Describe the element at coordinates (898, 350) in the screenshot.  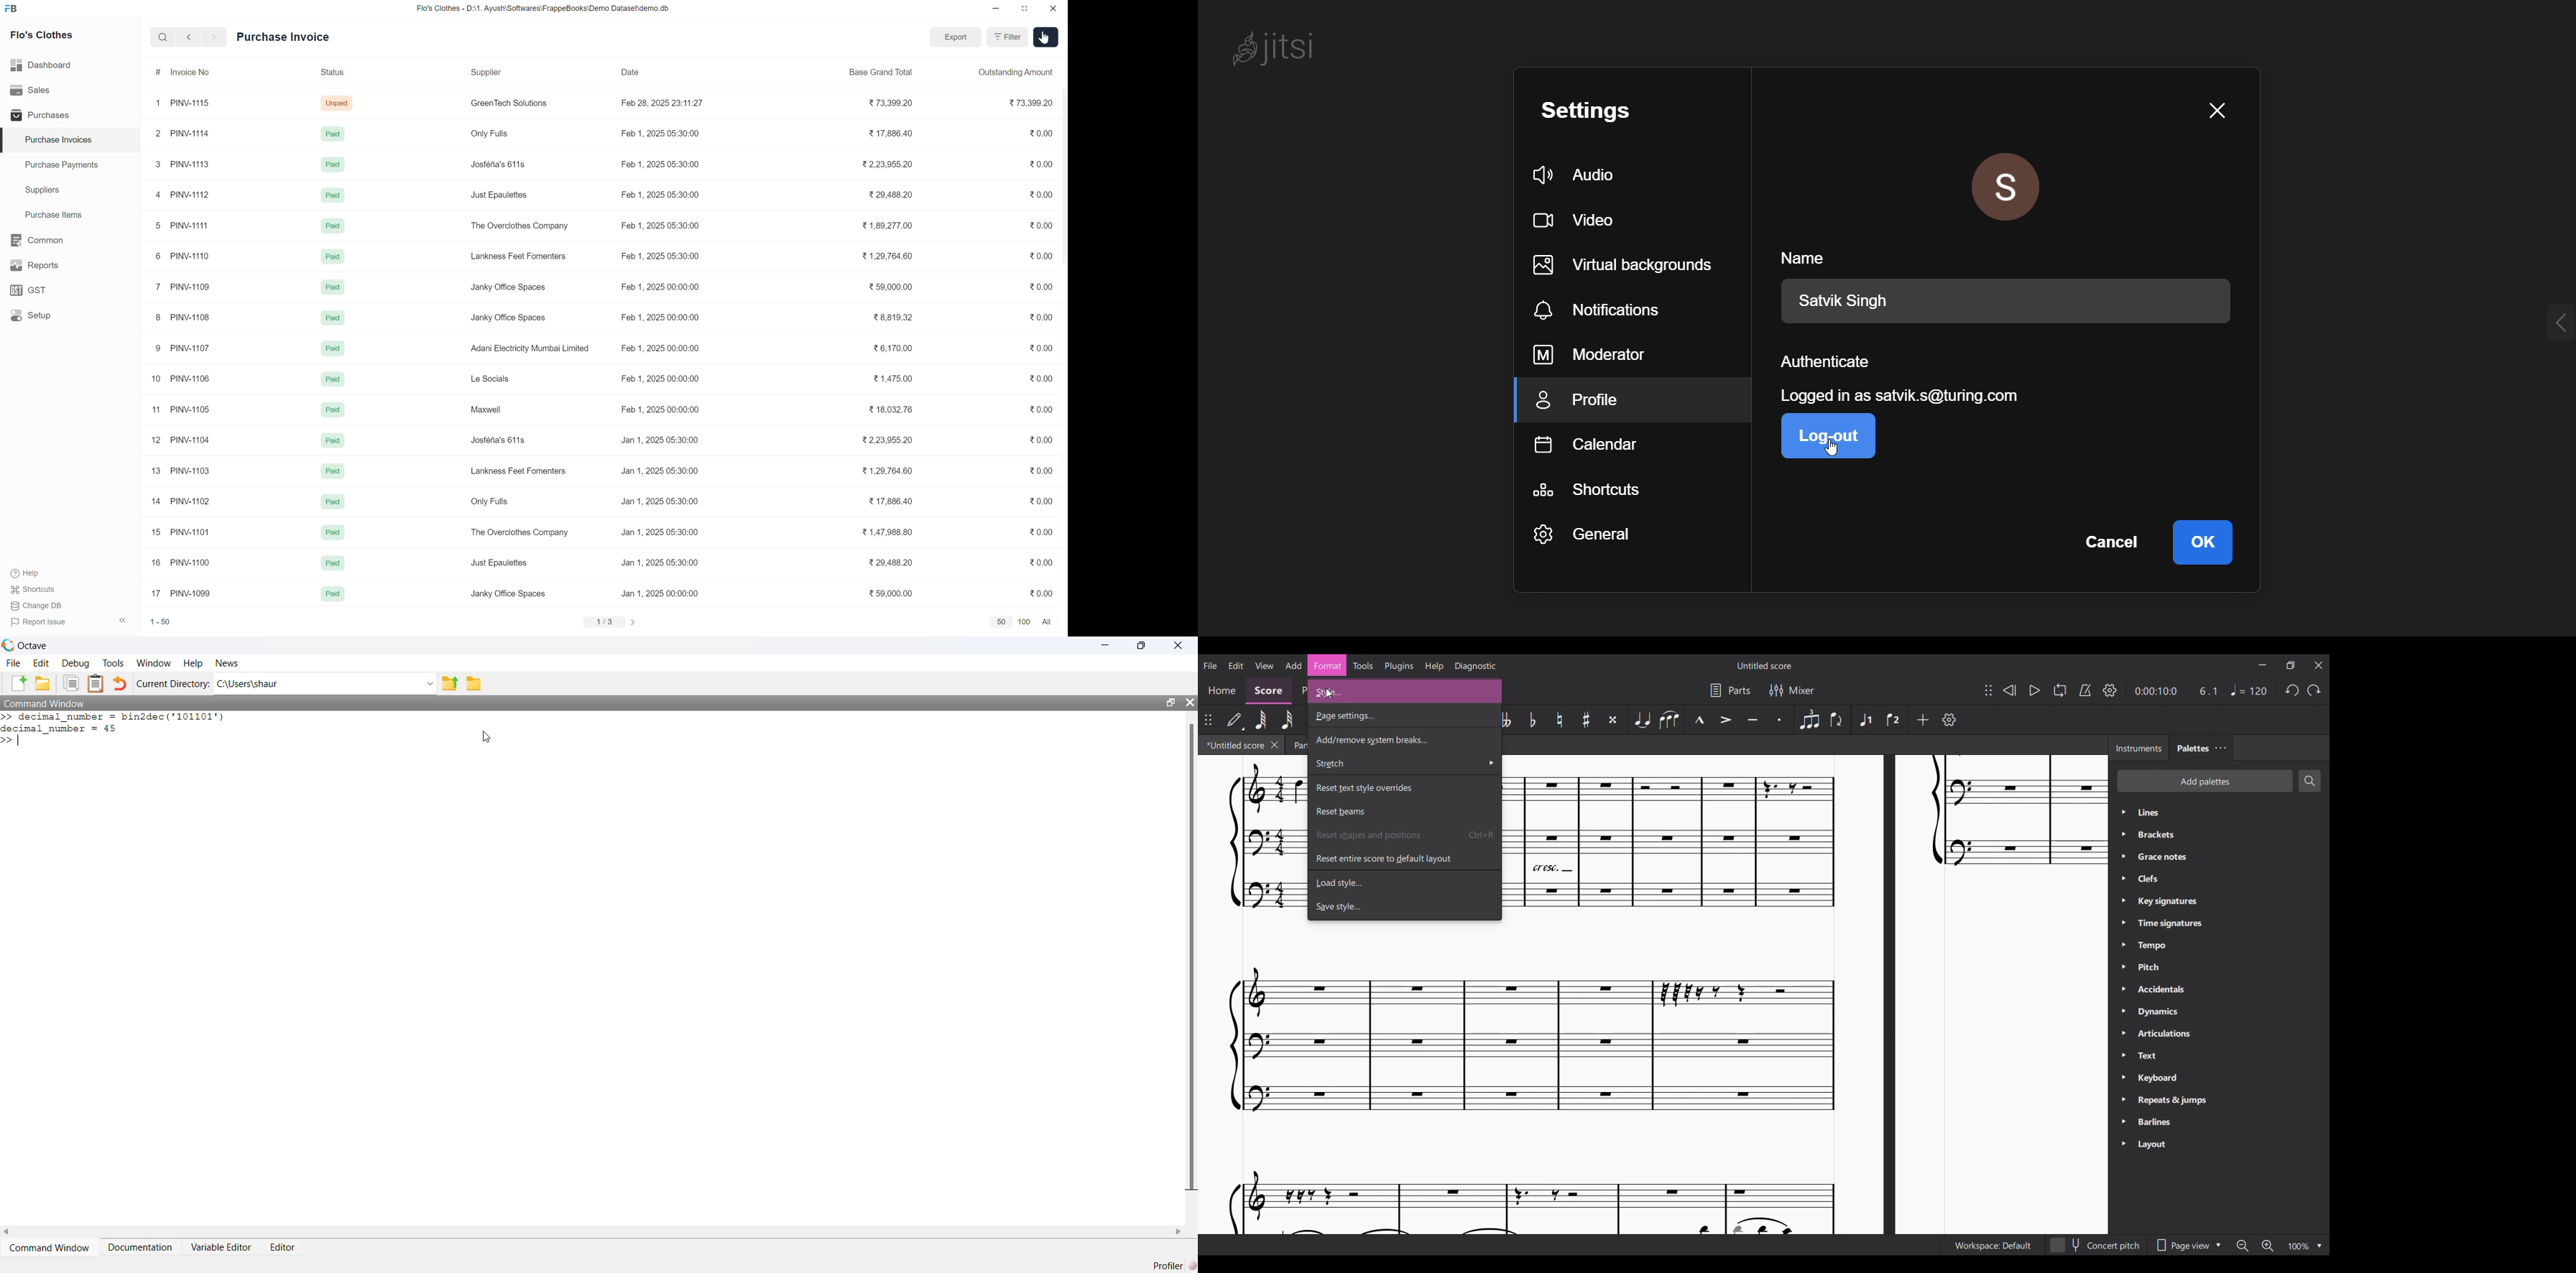
I see `6,170.00` at that location.